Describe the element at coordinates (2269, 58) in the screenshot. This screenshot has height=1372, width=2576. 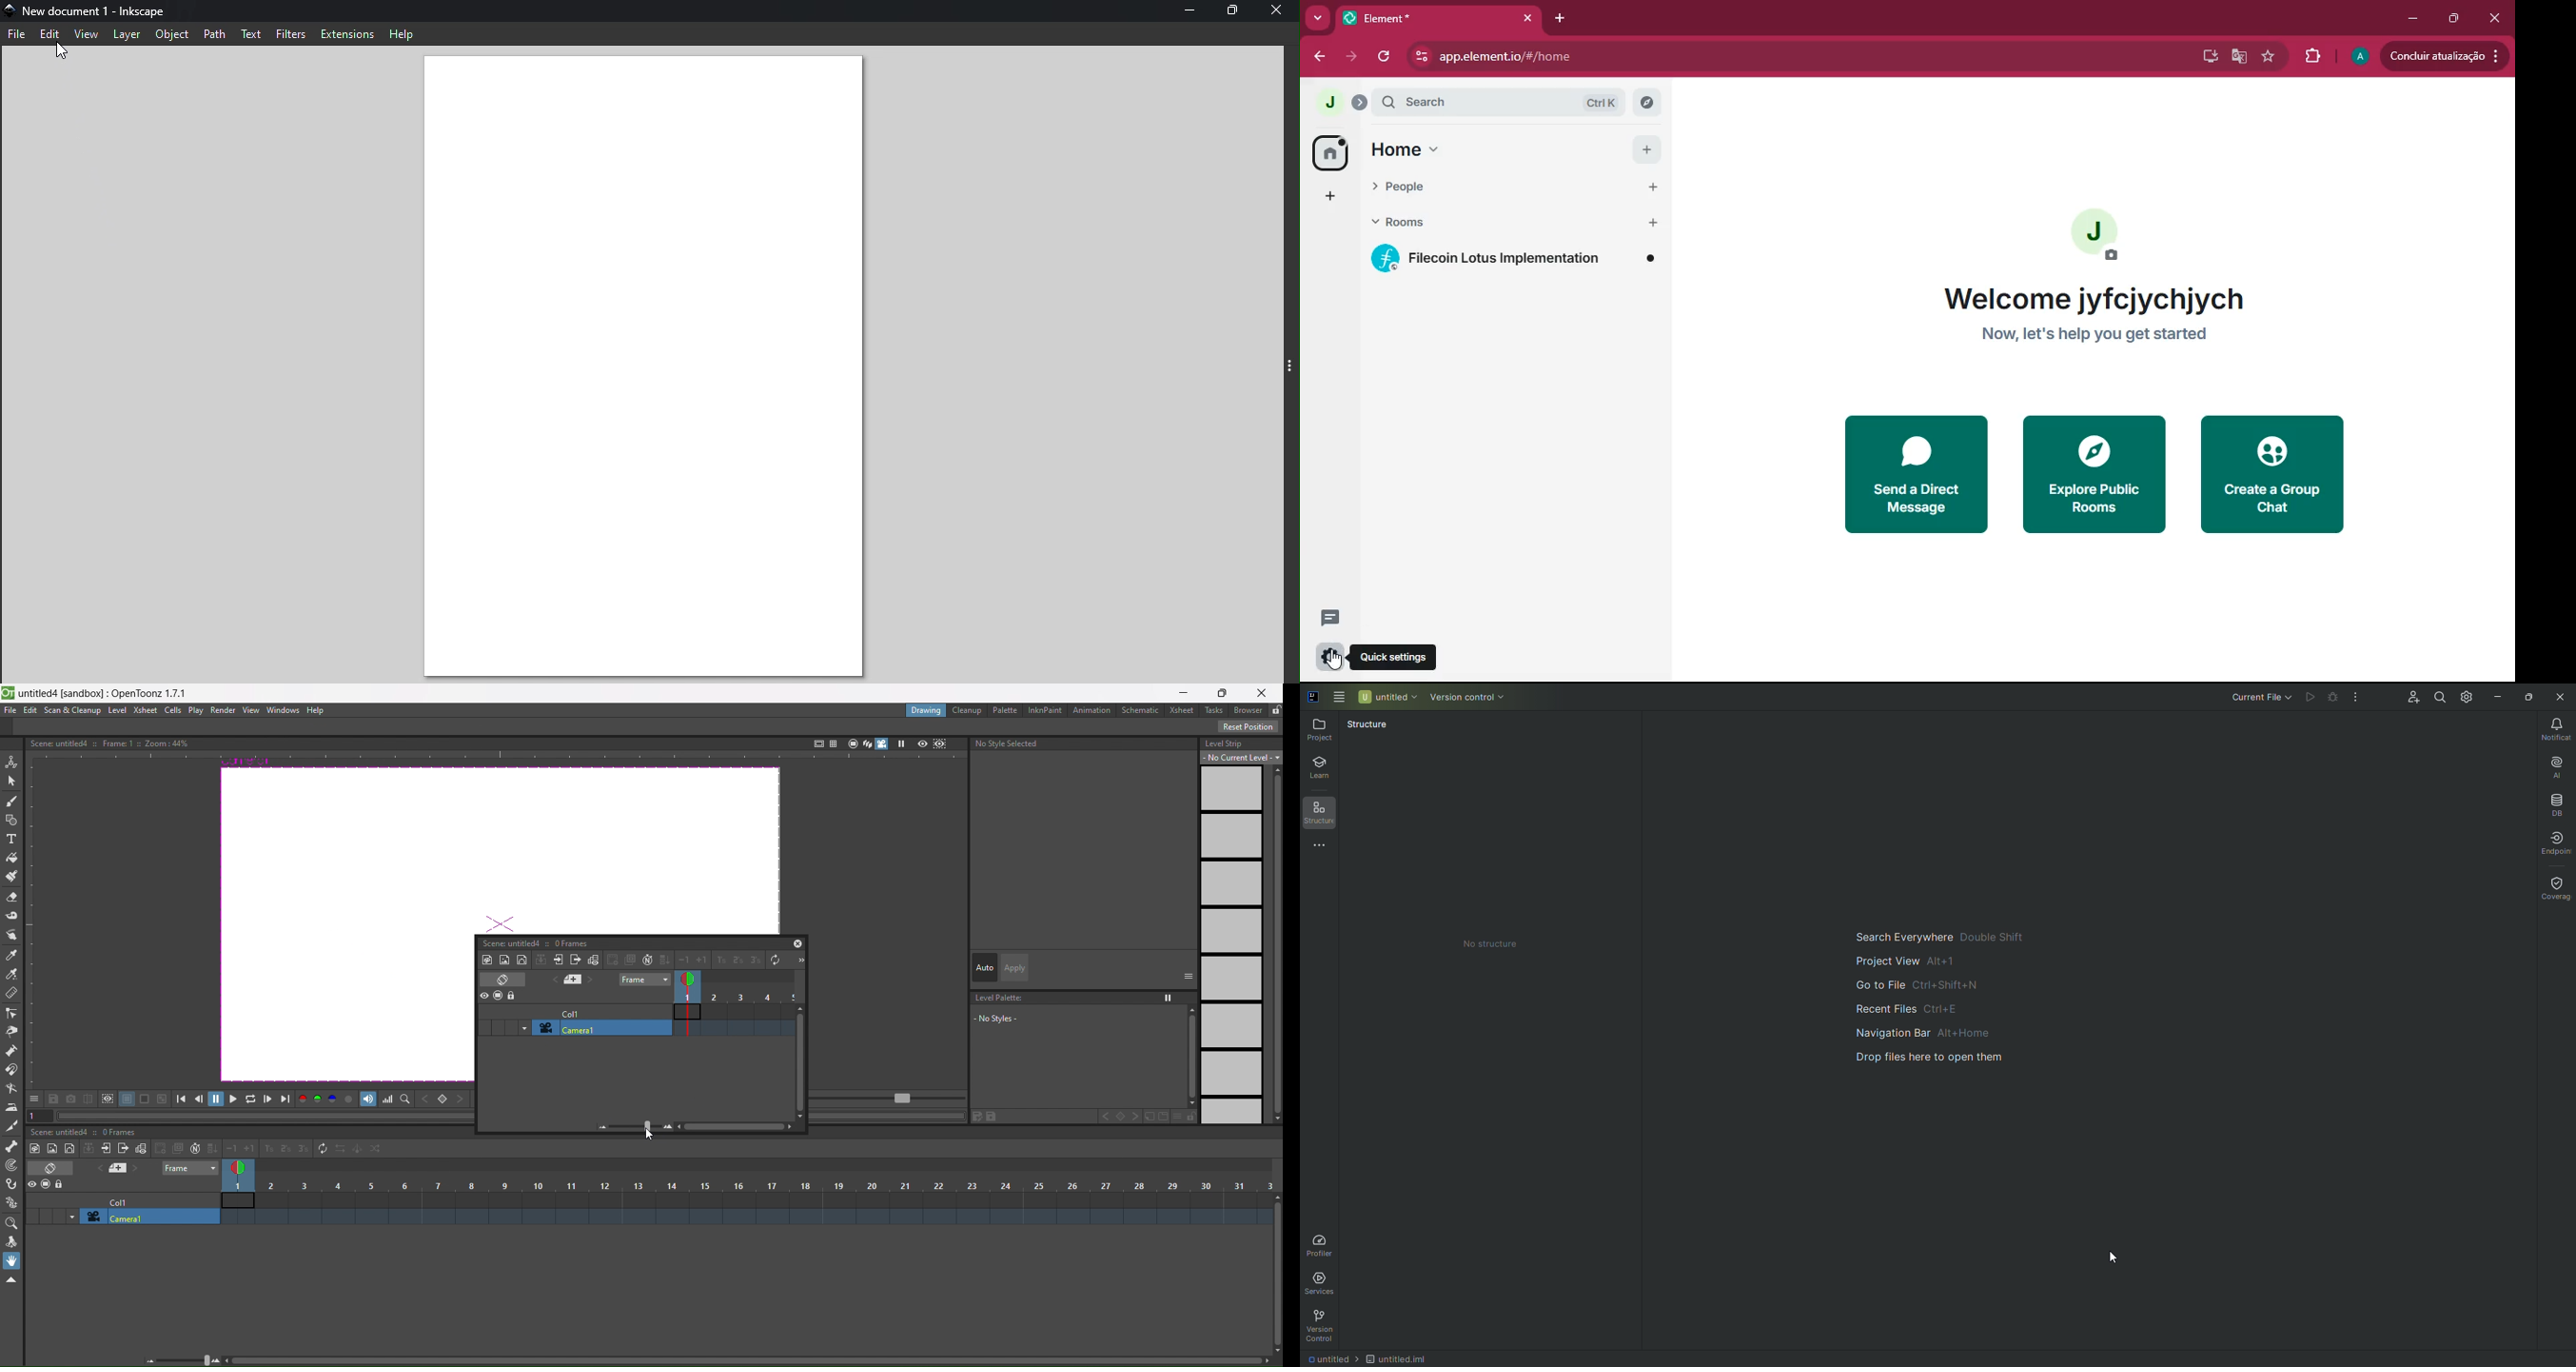
I see `bookmark` at that location.